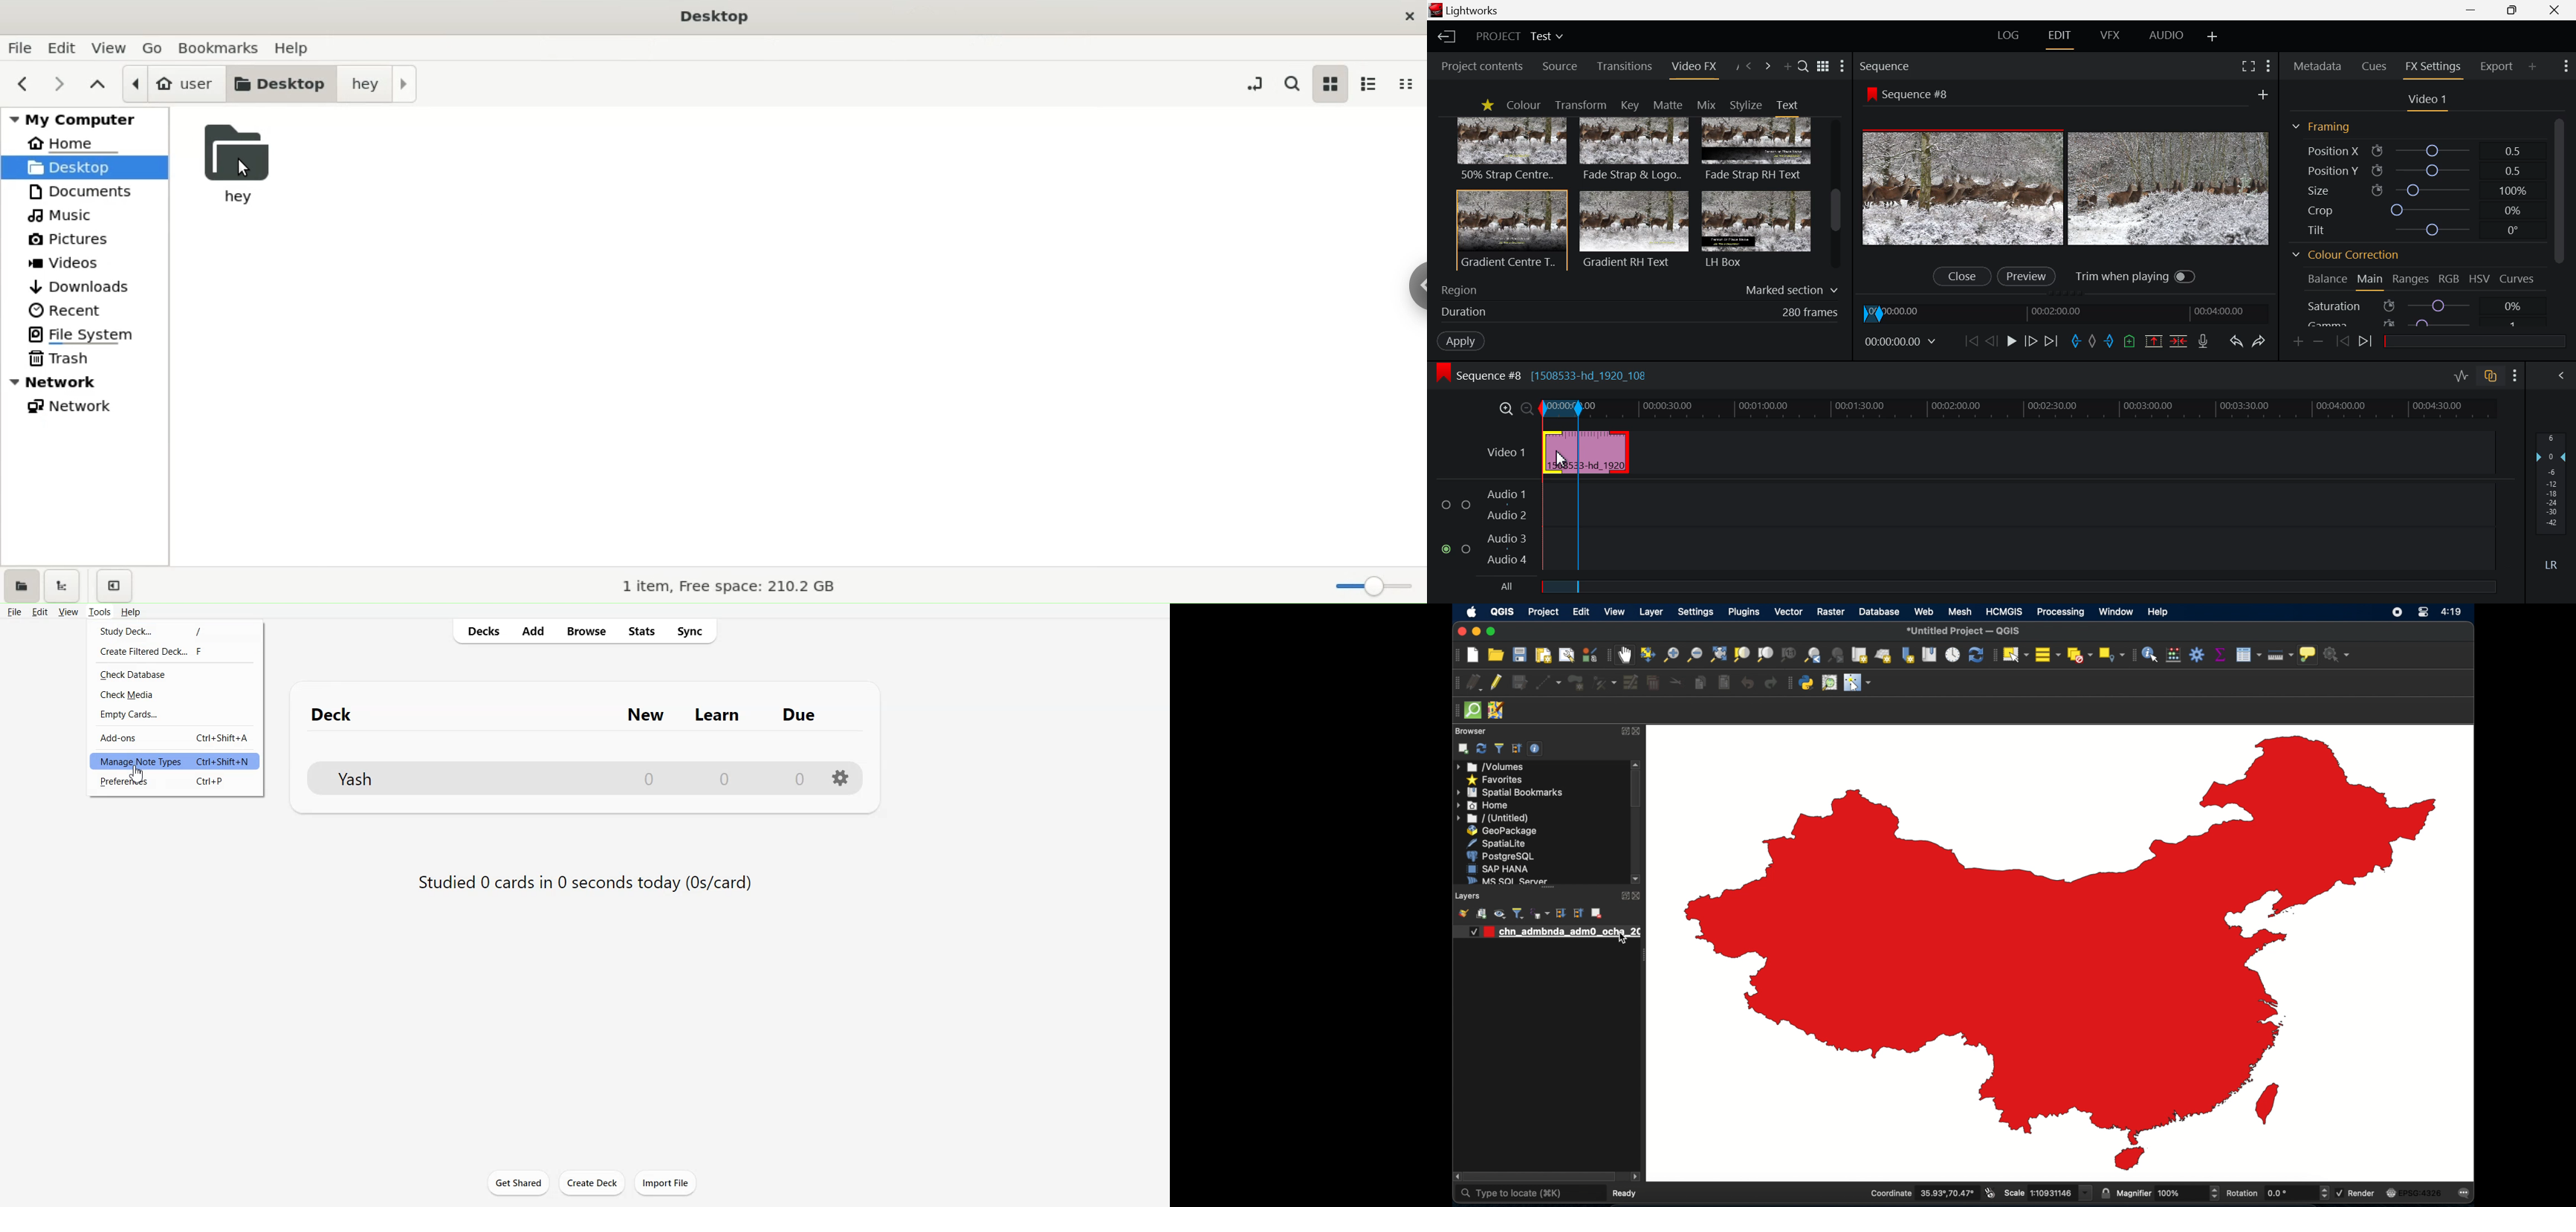 Image resolution: width=2576 pixels, height=1232 pixels. What do you see at coordinates (2214, 36) in the screenshot?
I see `Add Layout` at bounding box center [2214, 36].